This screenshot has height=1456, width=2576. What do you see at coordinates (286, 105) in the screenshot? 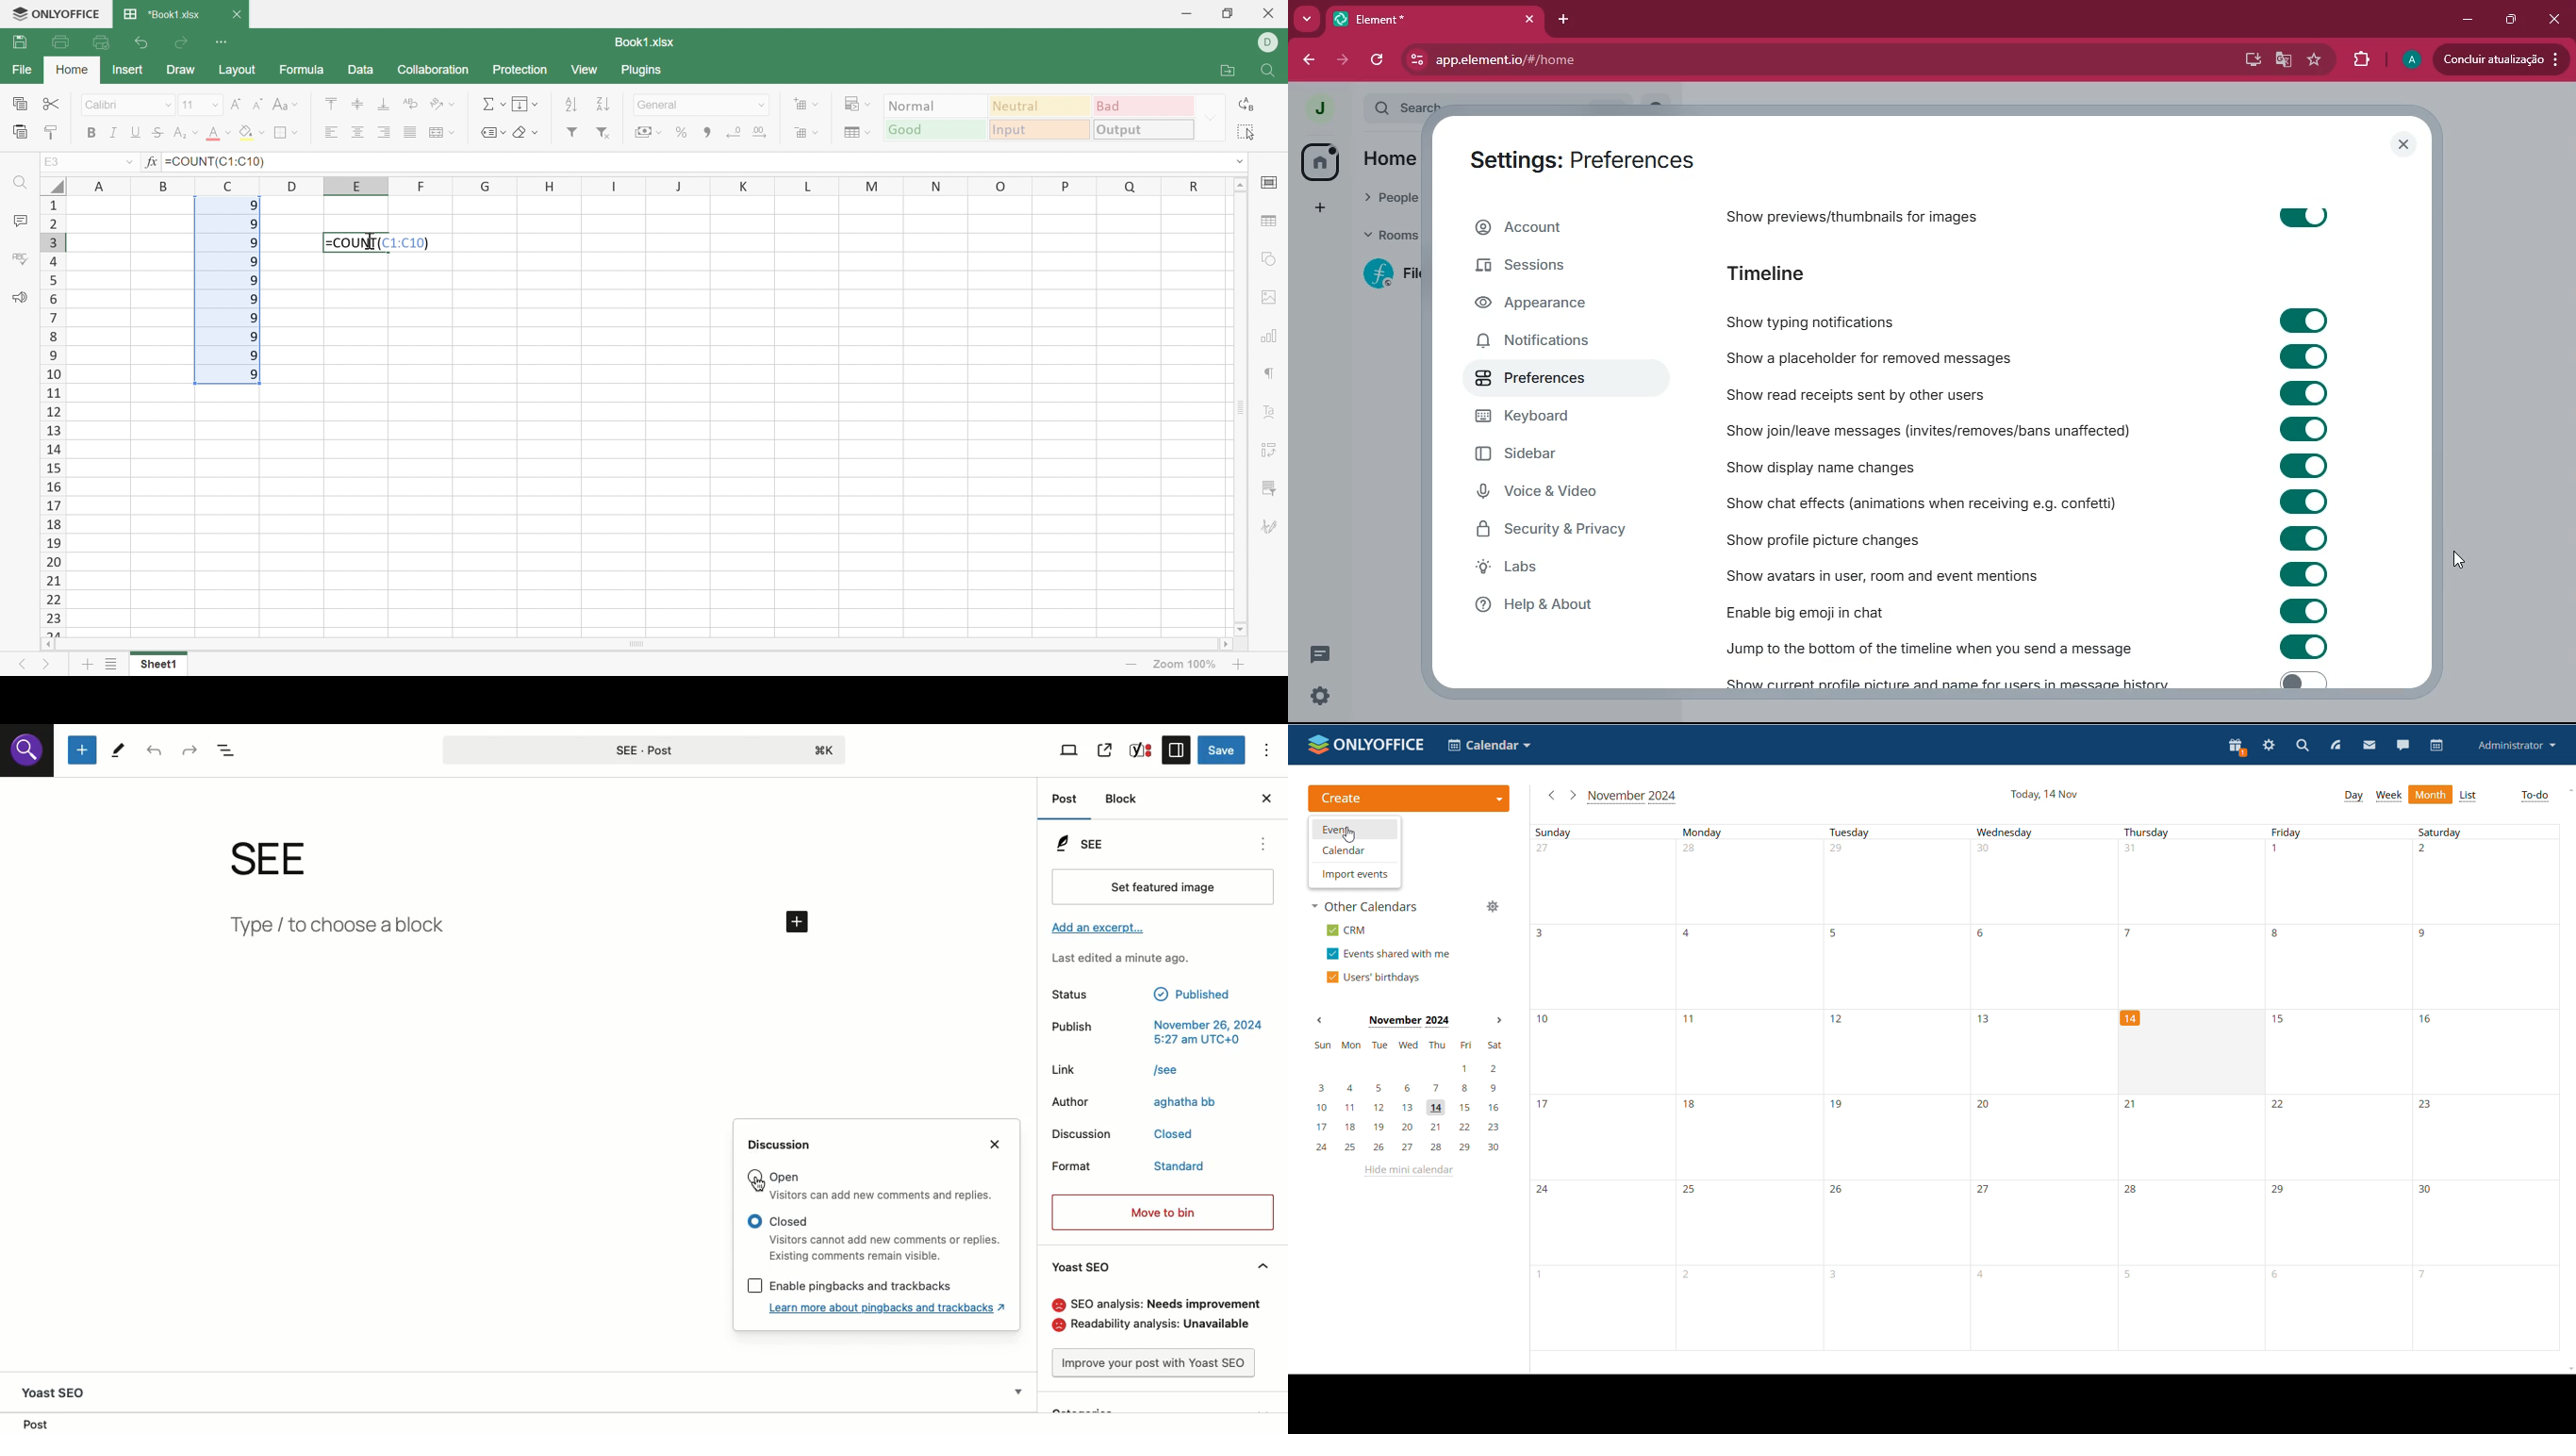
I see `Change case` at bounding box center [286, 105].